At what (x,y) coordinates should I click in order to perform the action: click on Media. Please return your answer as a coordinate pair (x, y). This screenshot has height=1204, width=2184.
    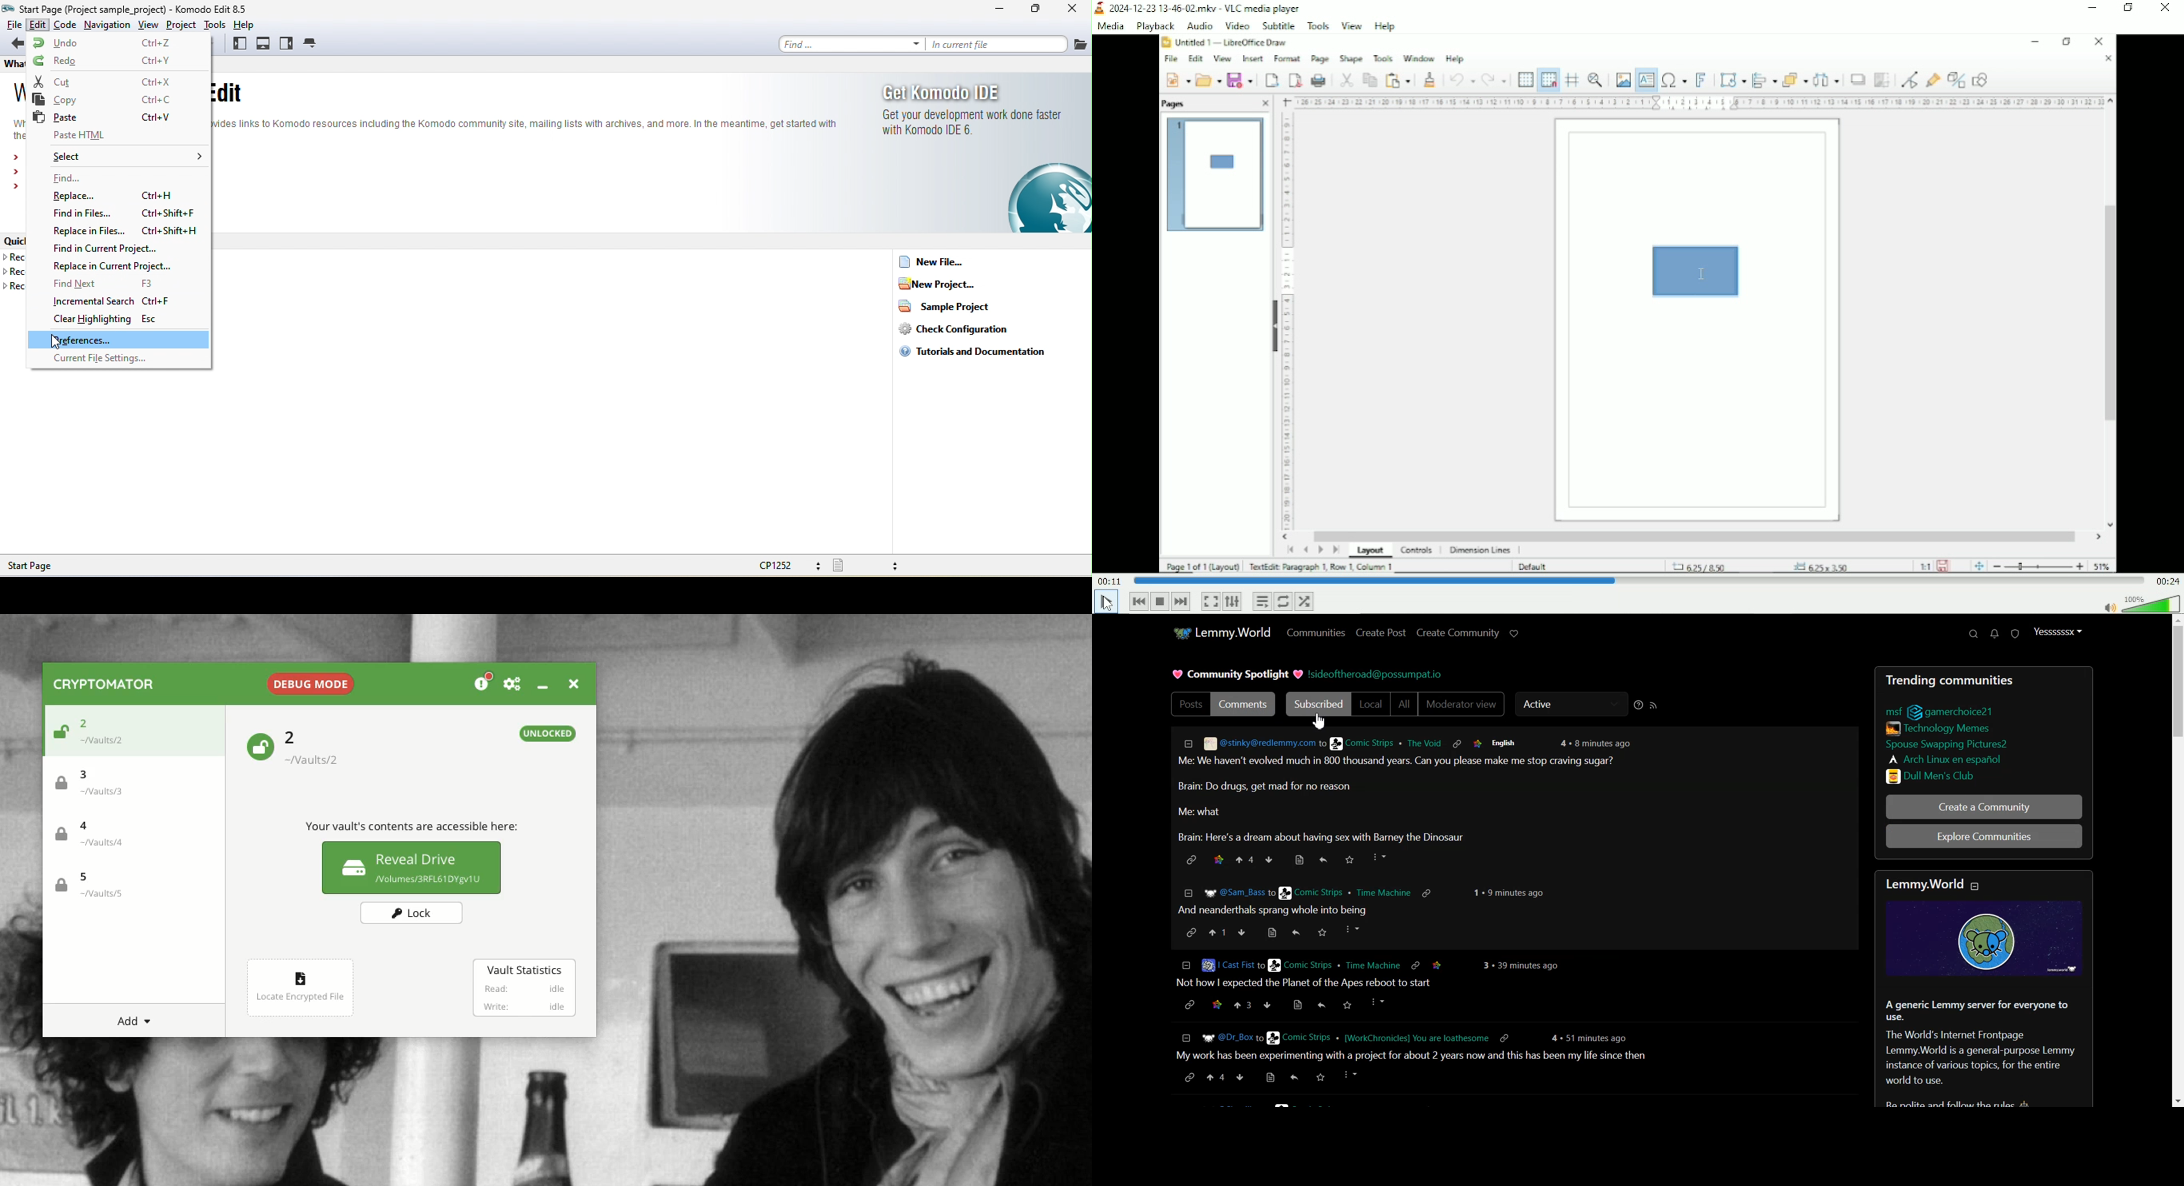
    Looking at the image, I should click on (1111, 27).